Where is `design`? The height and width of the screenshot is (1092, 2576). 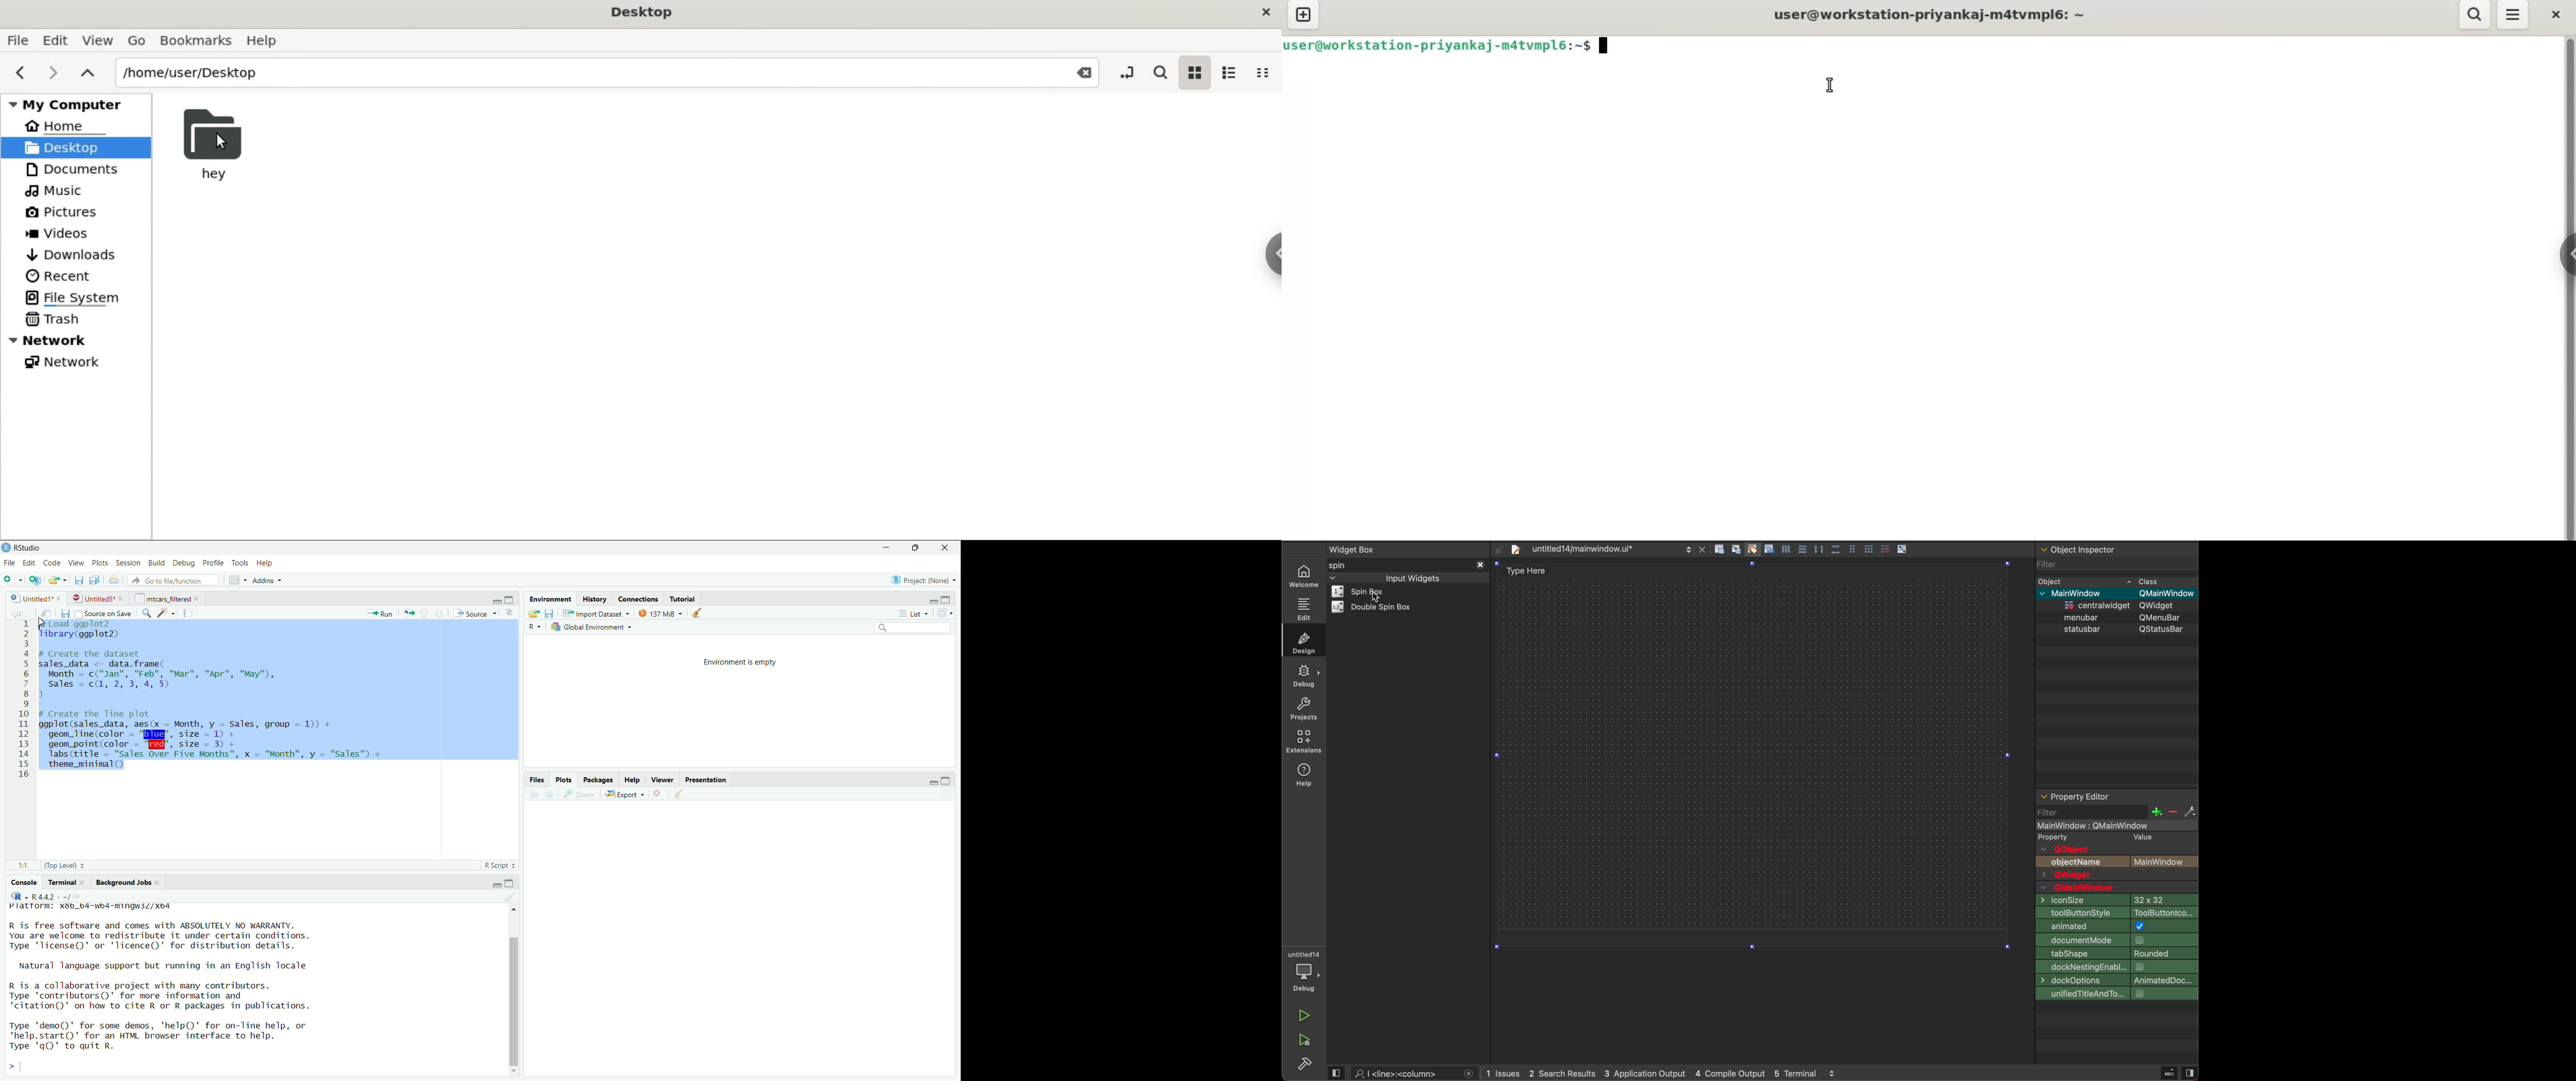 design is located at coordinates (1302, 641).